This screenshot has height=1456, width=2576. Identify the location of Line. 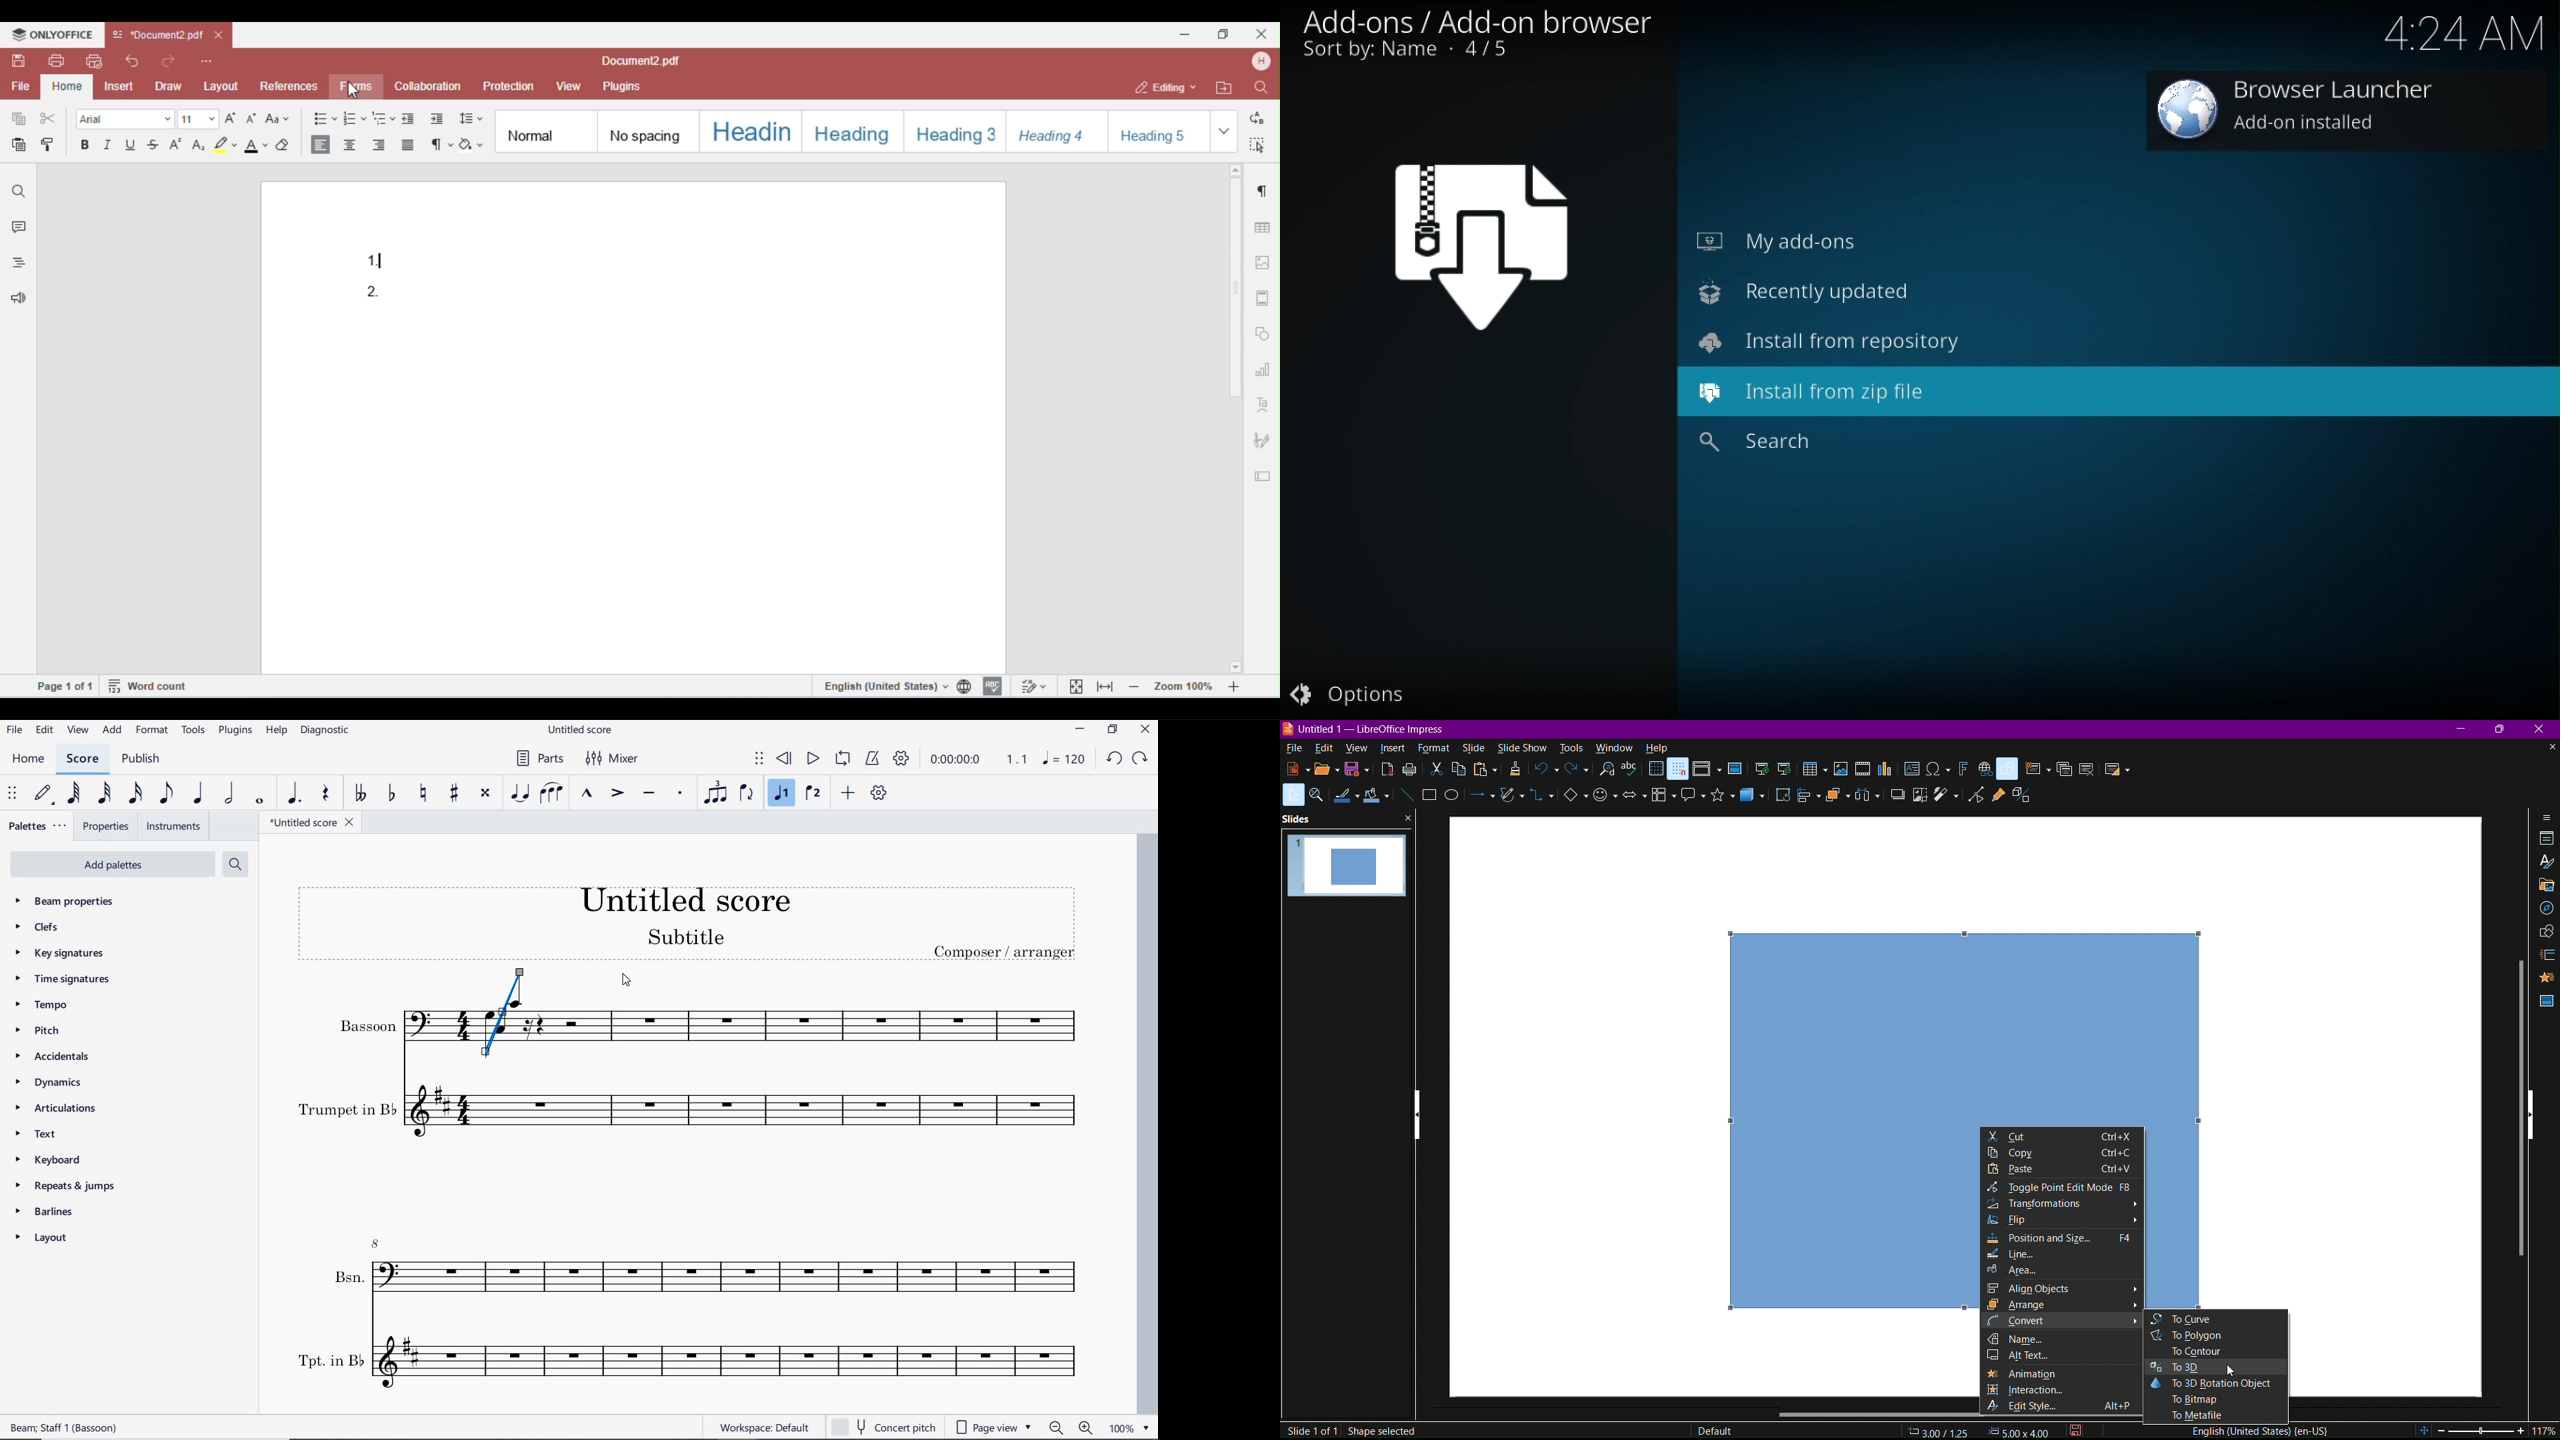
(2032, 1257).